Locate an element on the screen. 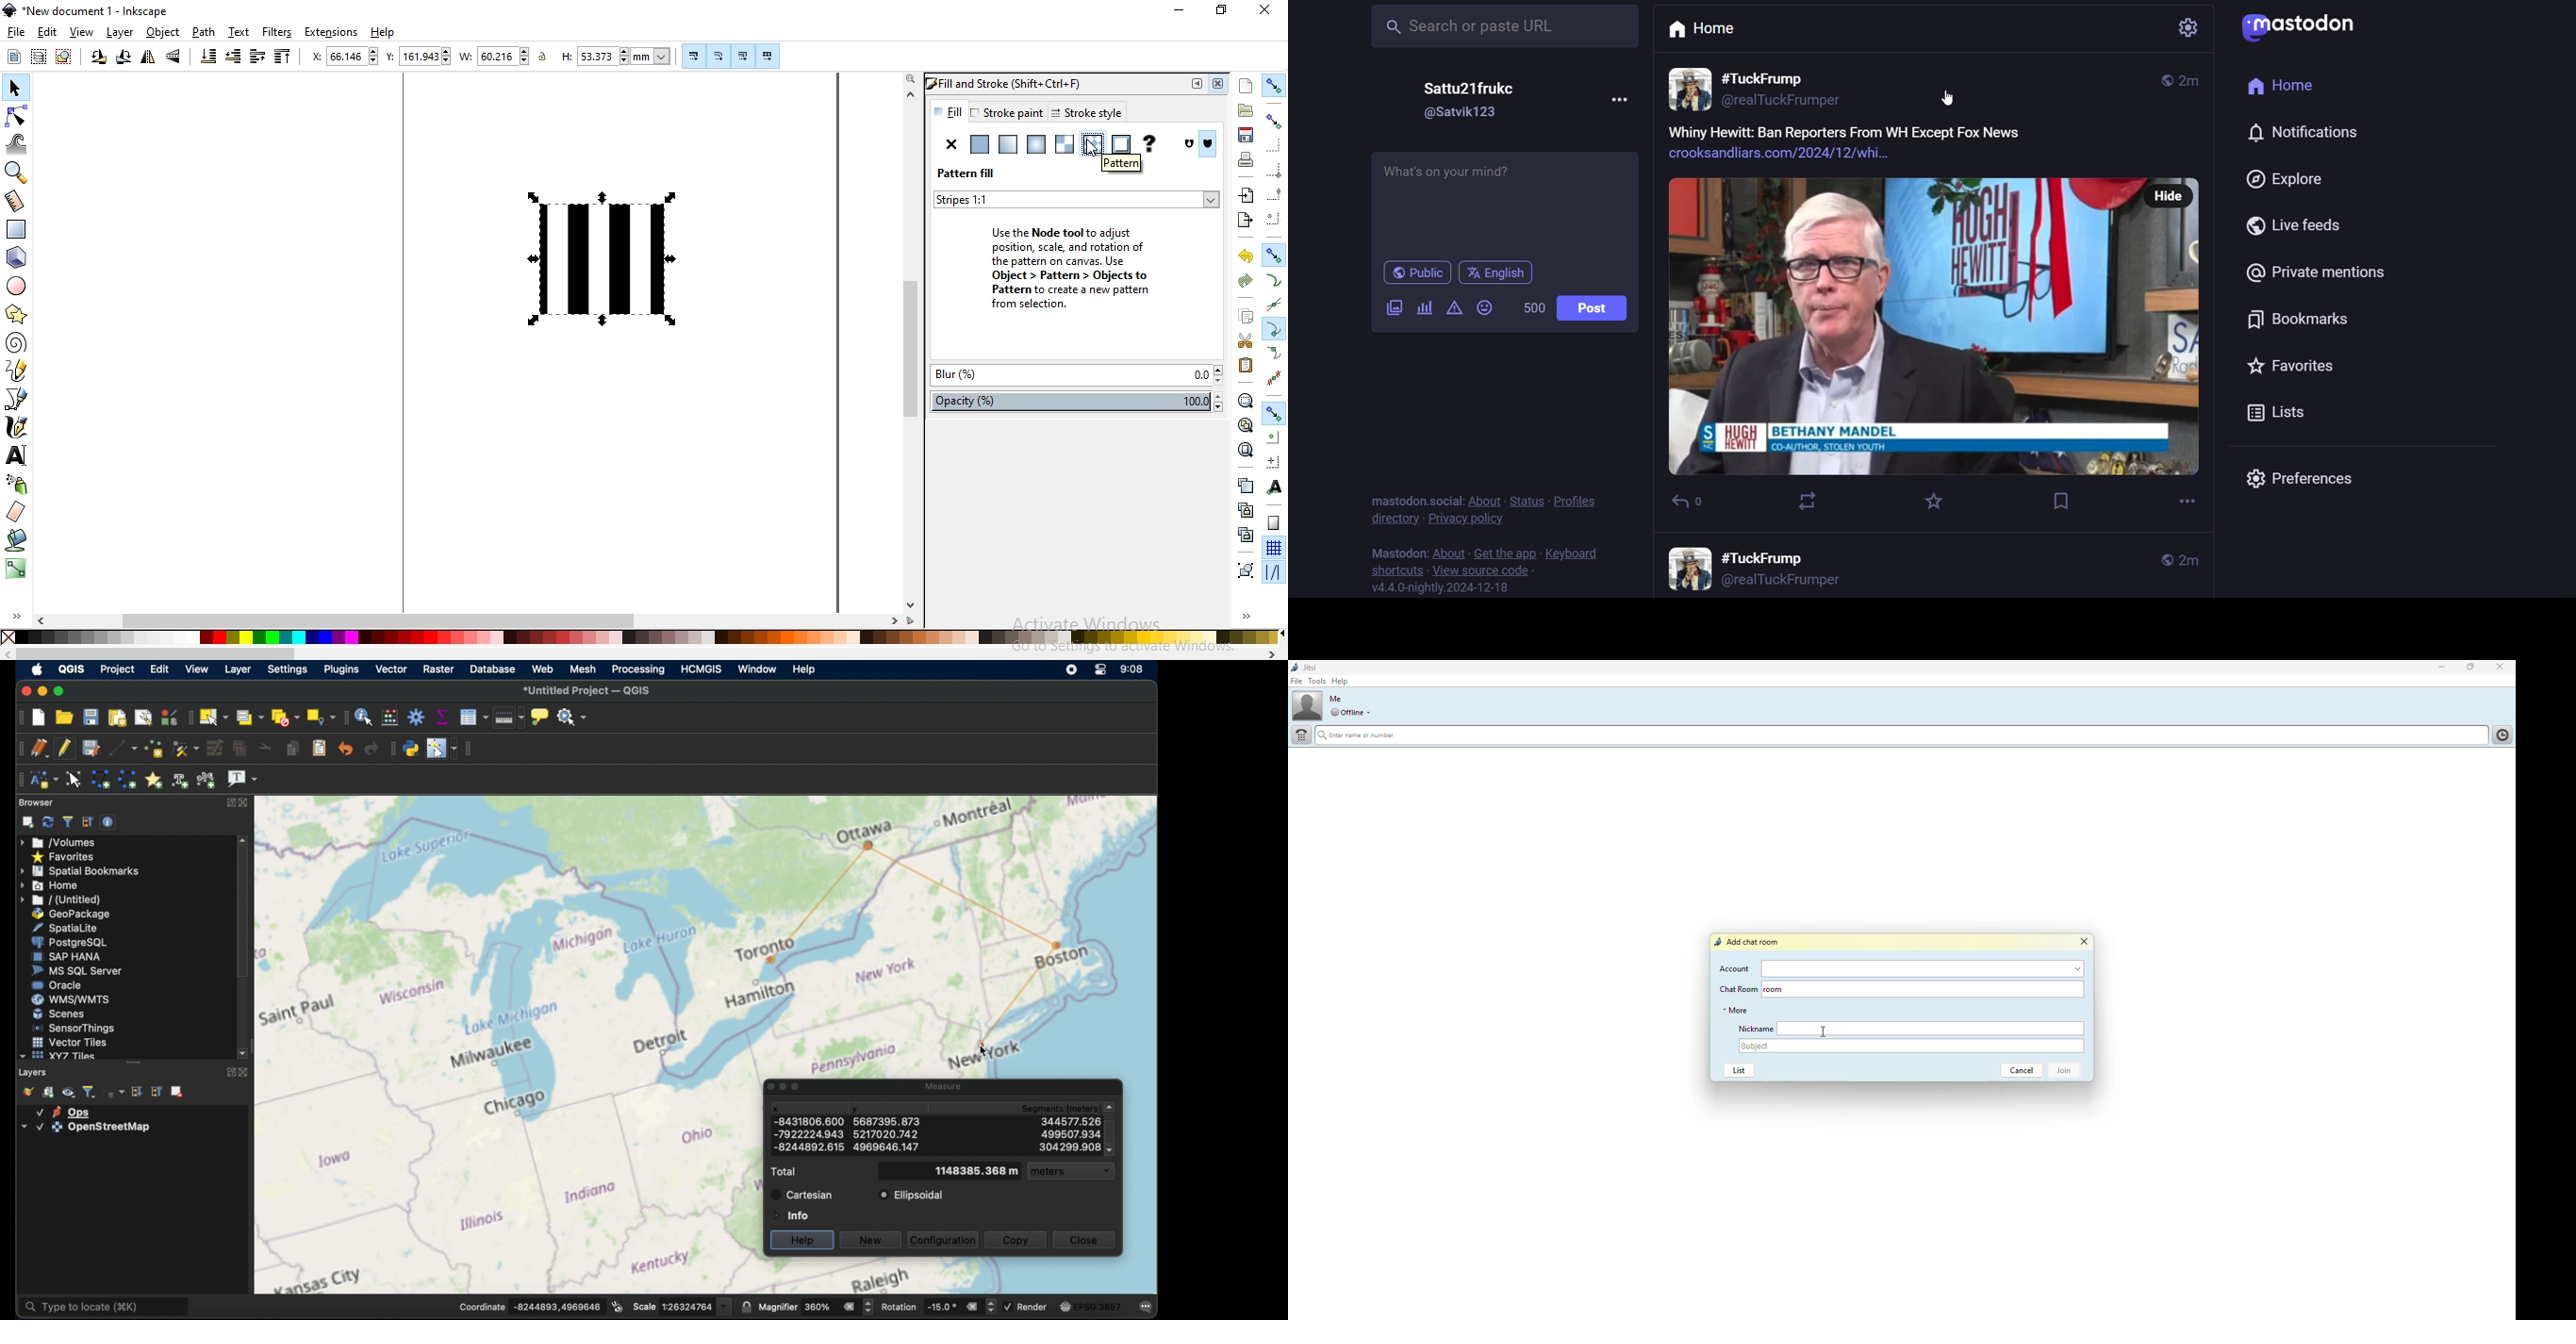 The height and width of the screenshot is (1344, 2576). layer is located at coordinates (122, 33).